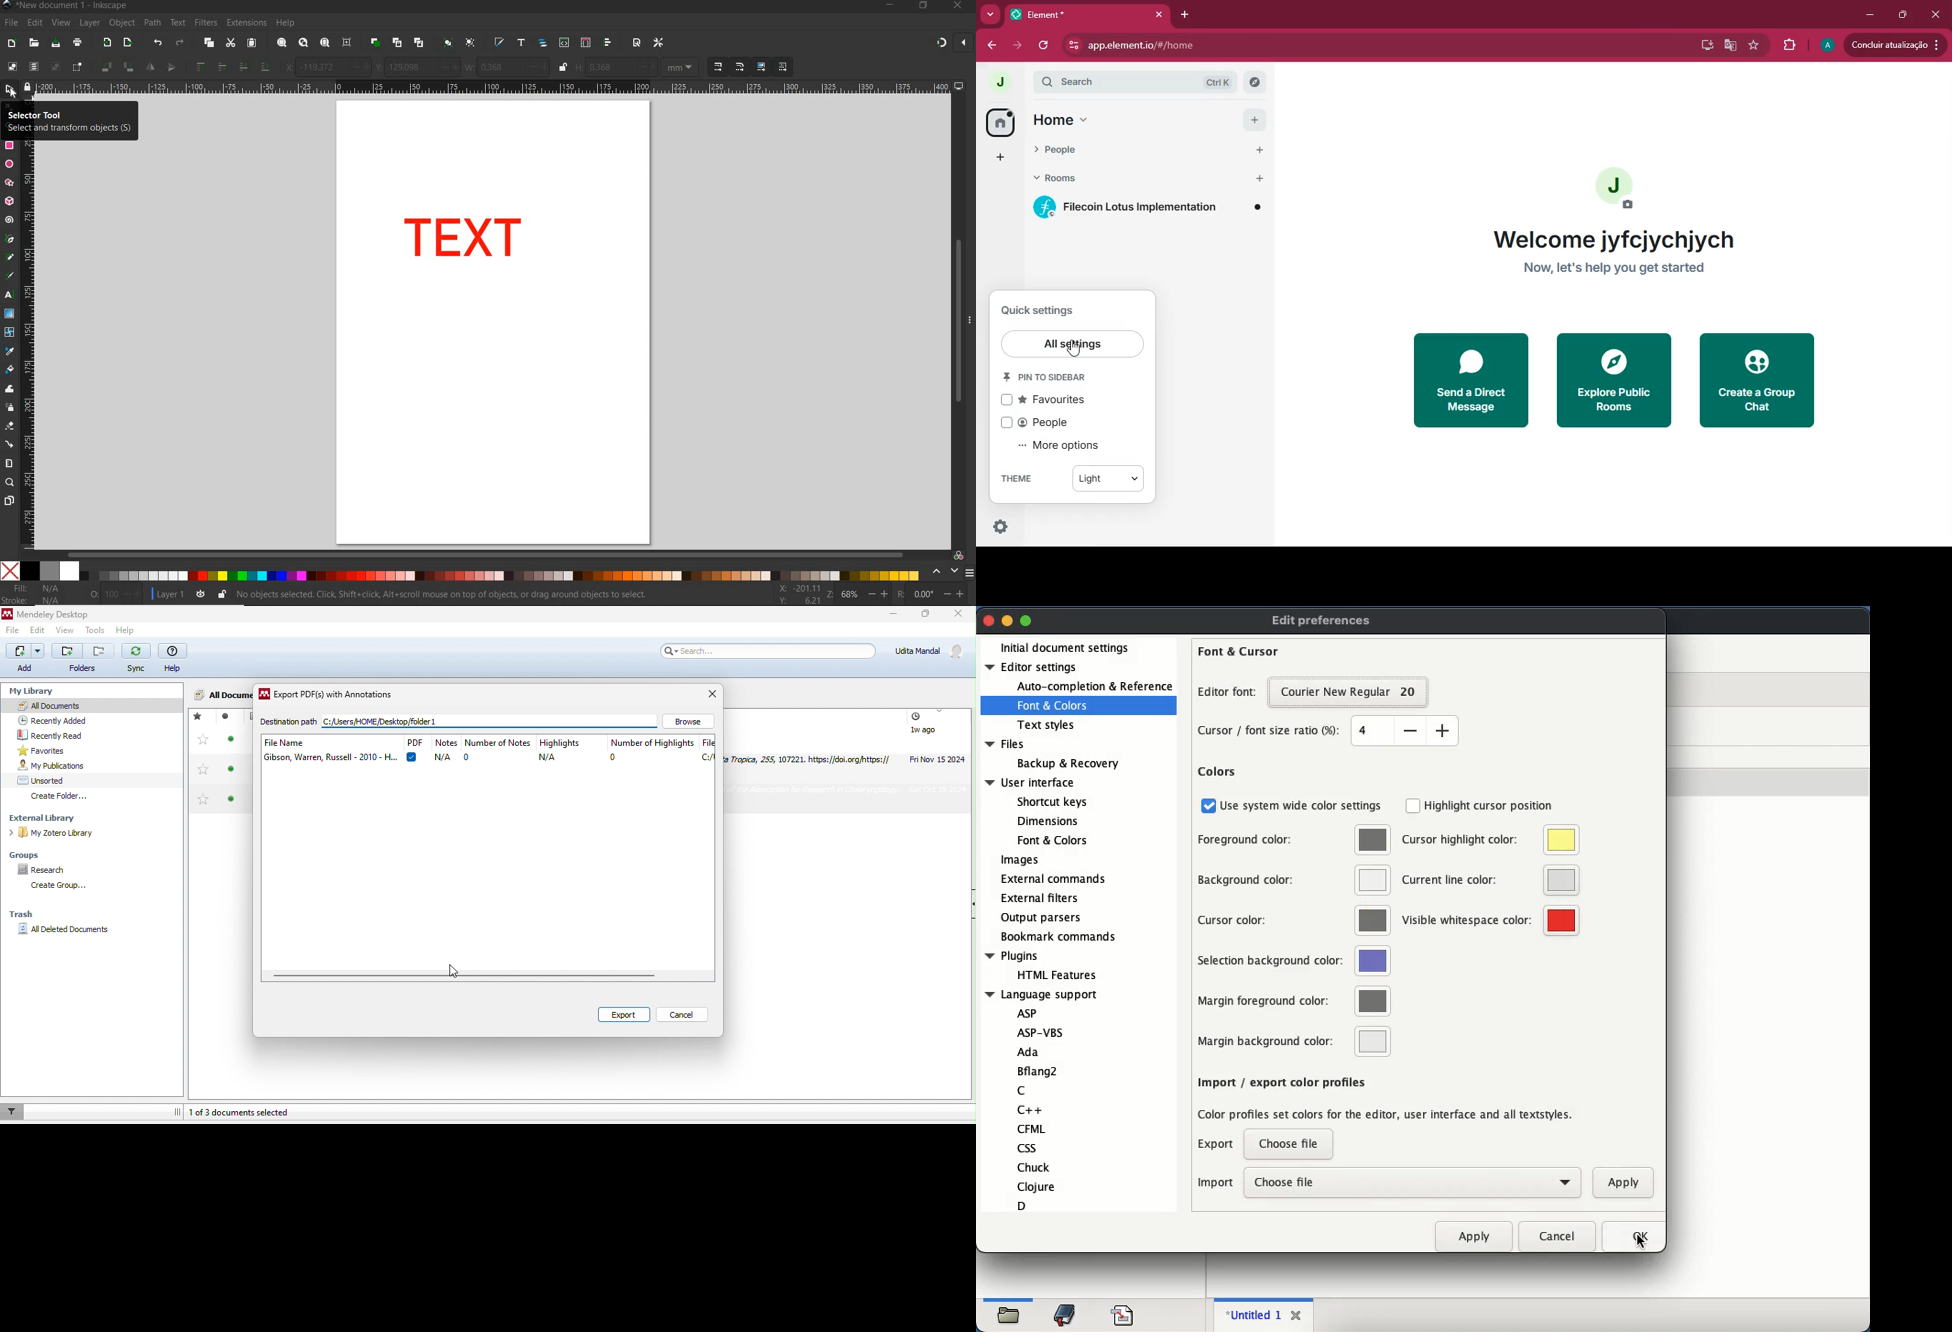  Describe the element at coordinates (995, 124) in the screenshot. I see `home` at that location.